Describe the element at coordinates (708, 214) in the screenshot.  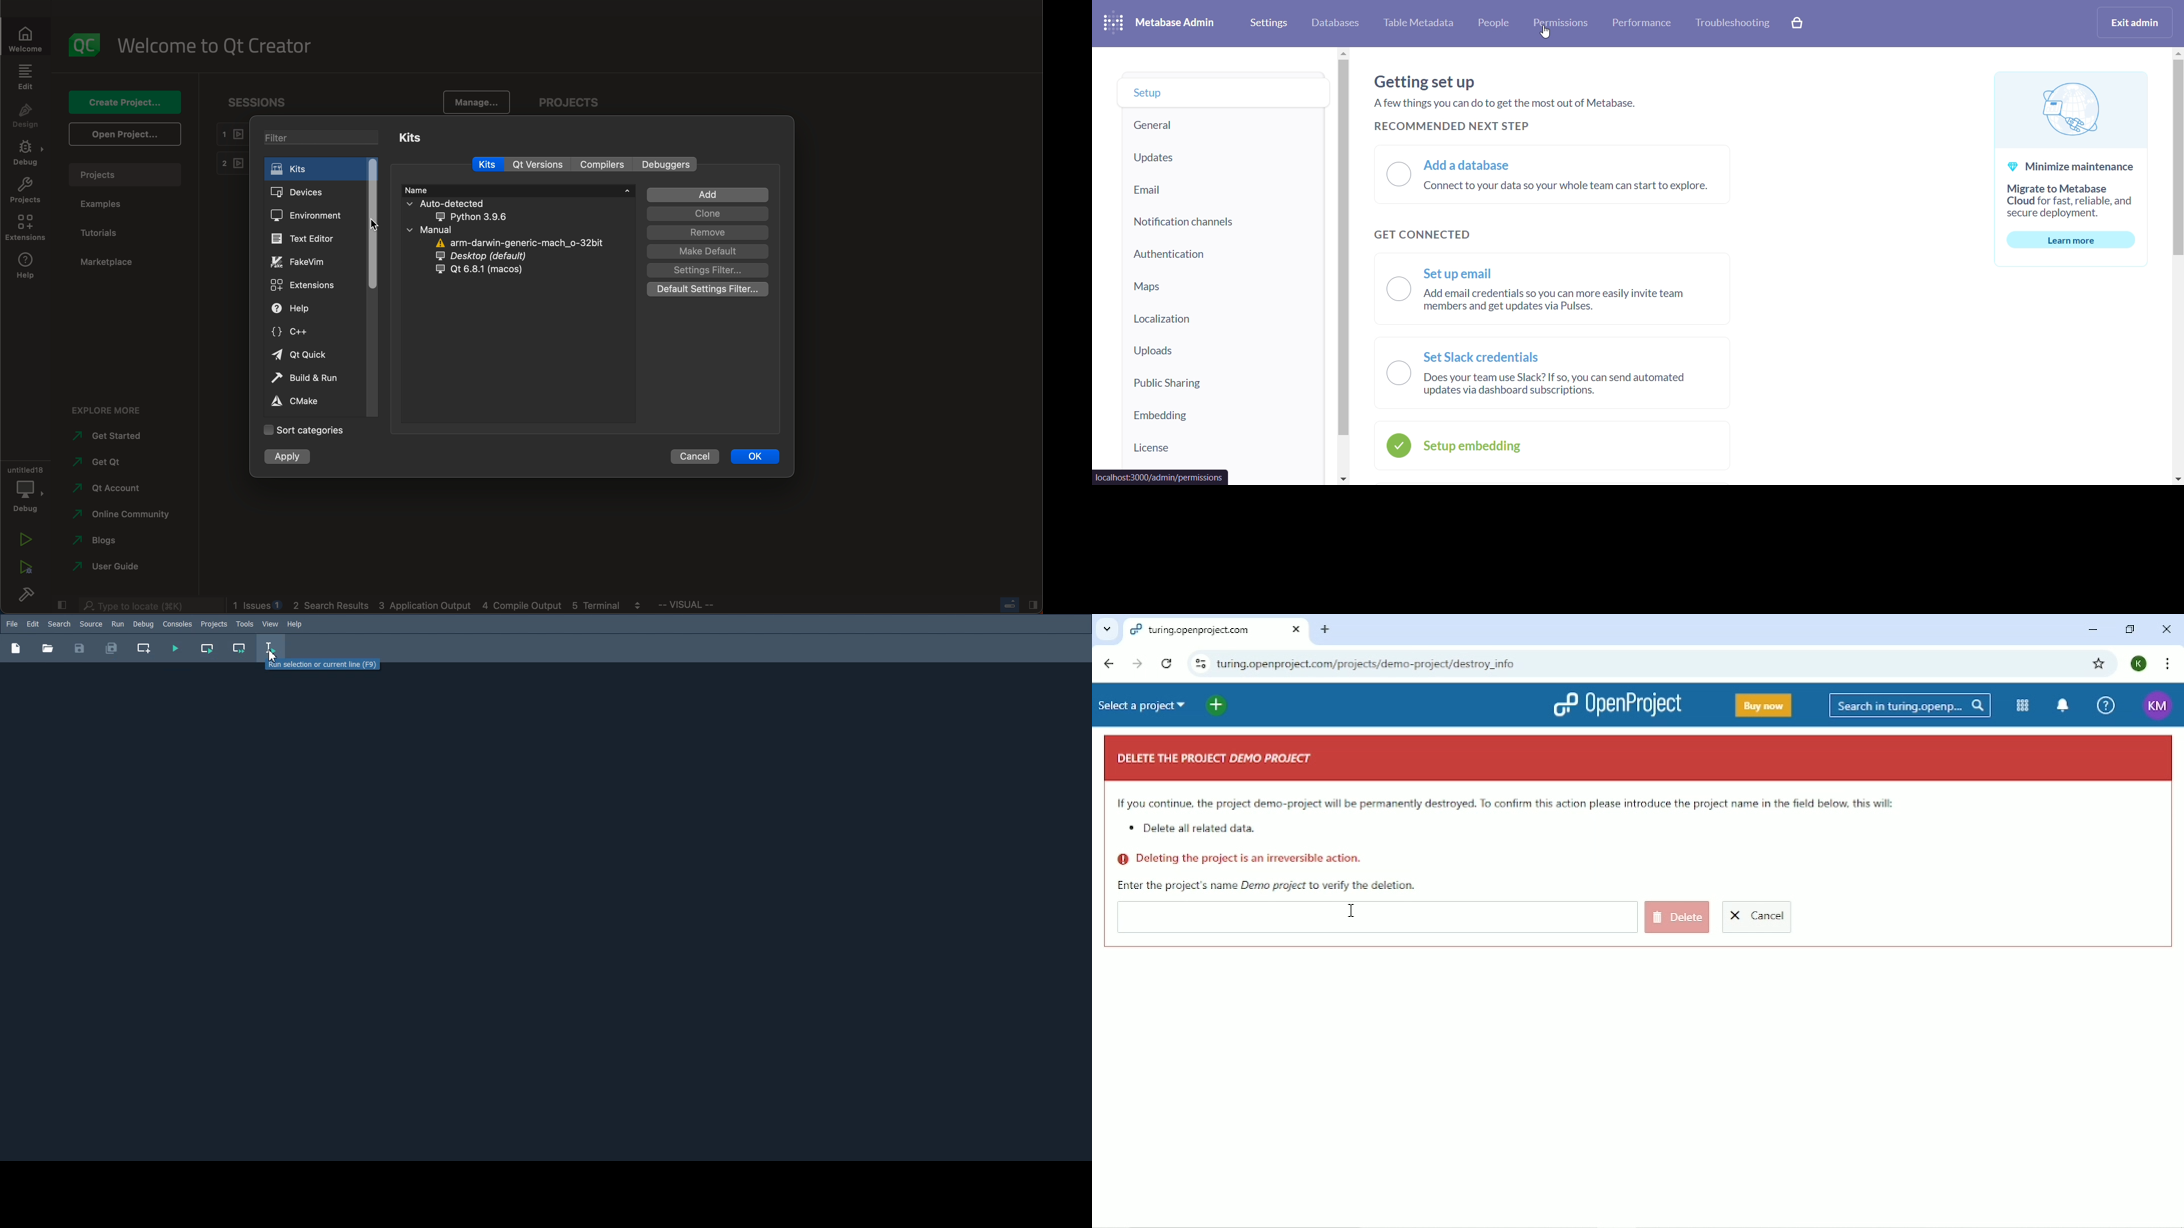
I see `clone` at that location.